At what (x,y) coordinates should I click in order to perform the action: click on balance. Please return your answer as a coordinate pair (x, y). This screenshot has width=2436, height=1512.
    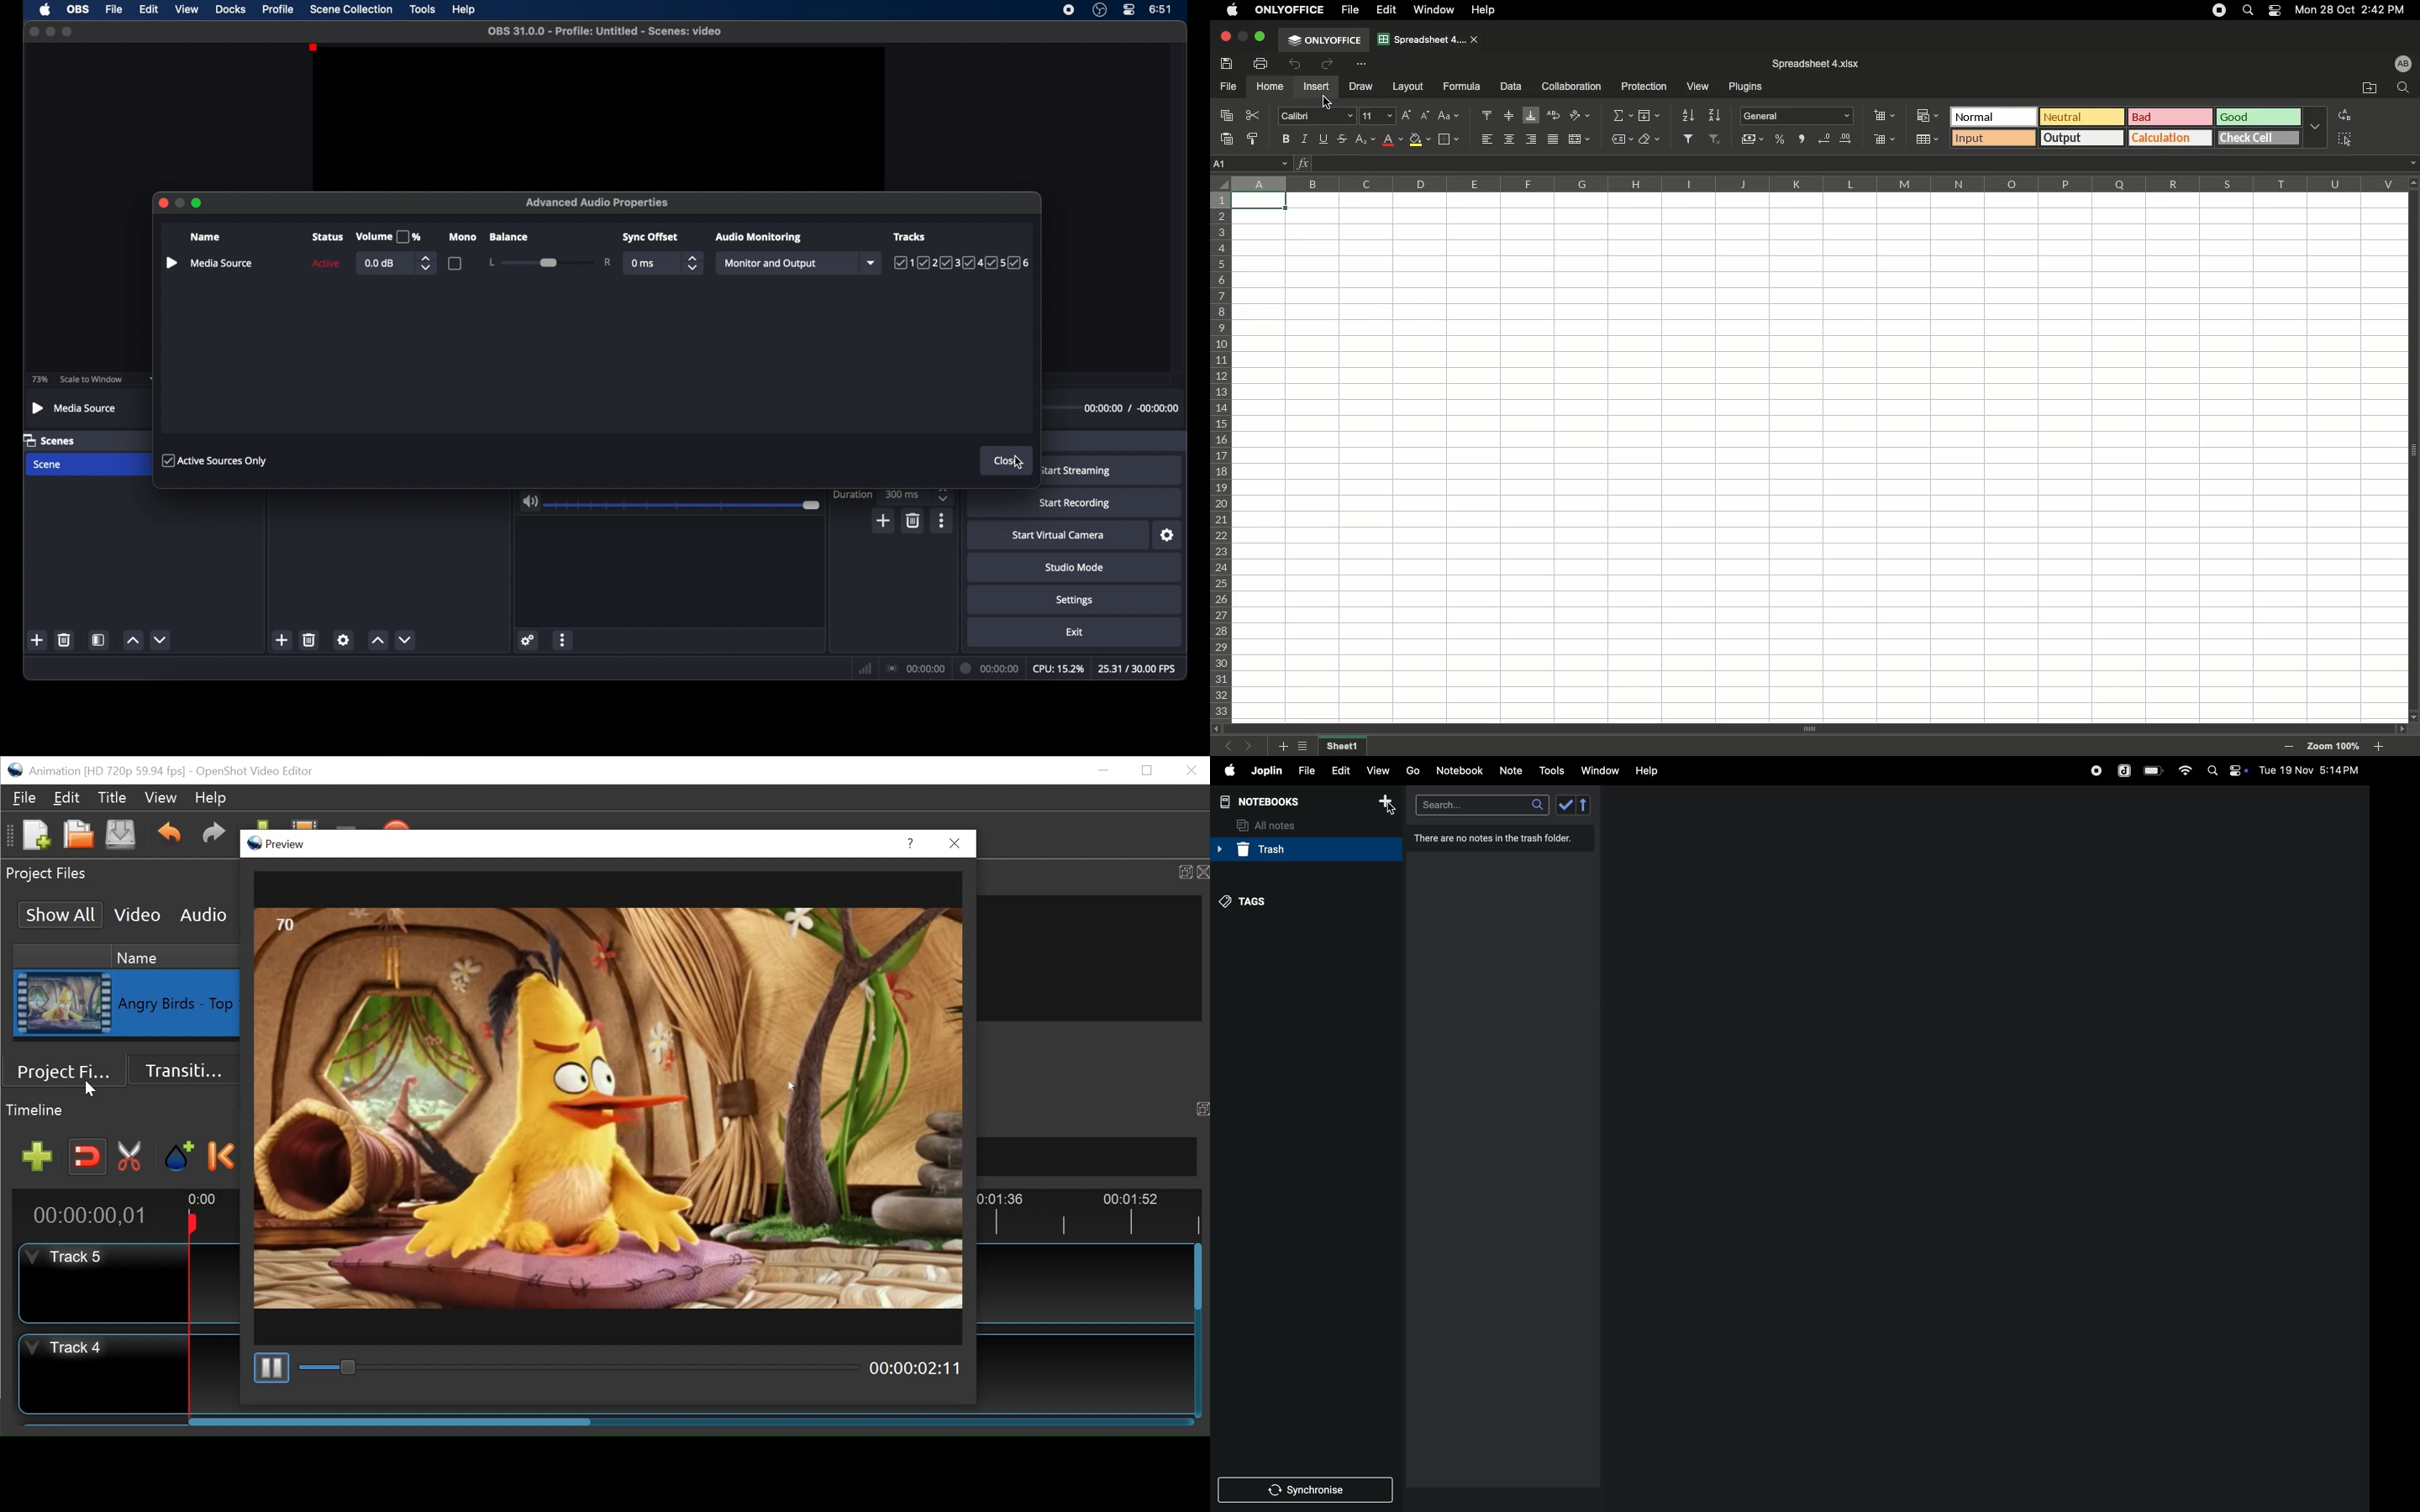
    Looking at the image, I should click on (510, 237).